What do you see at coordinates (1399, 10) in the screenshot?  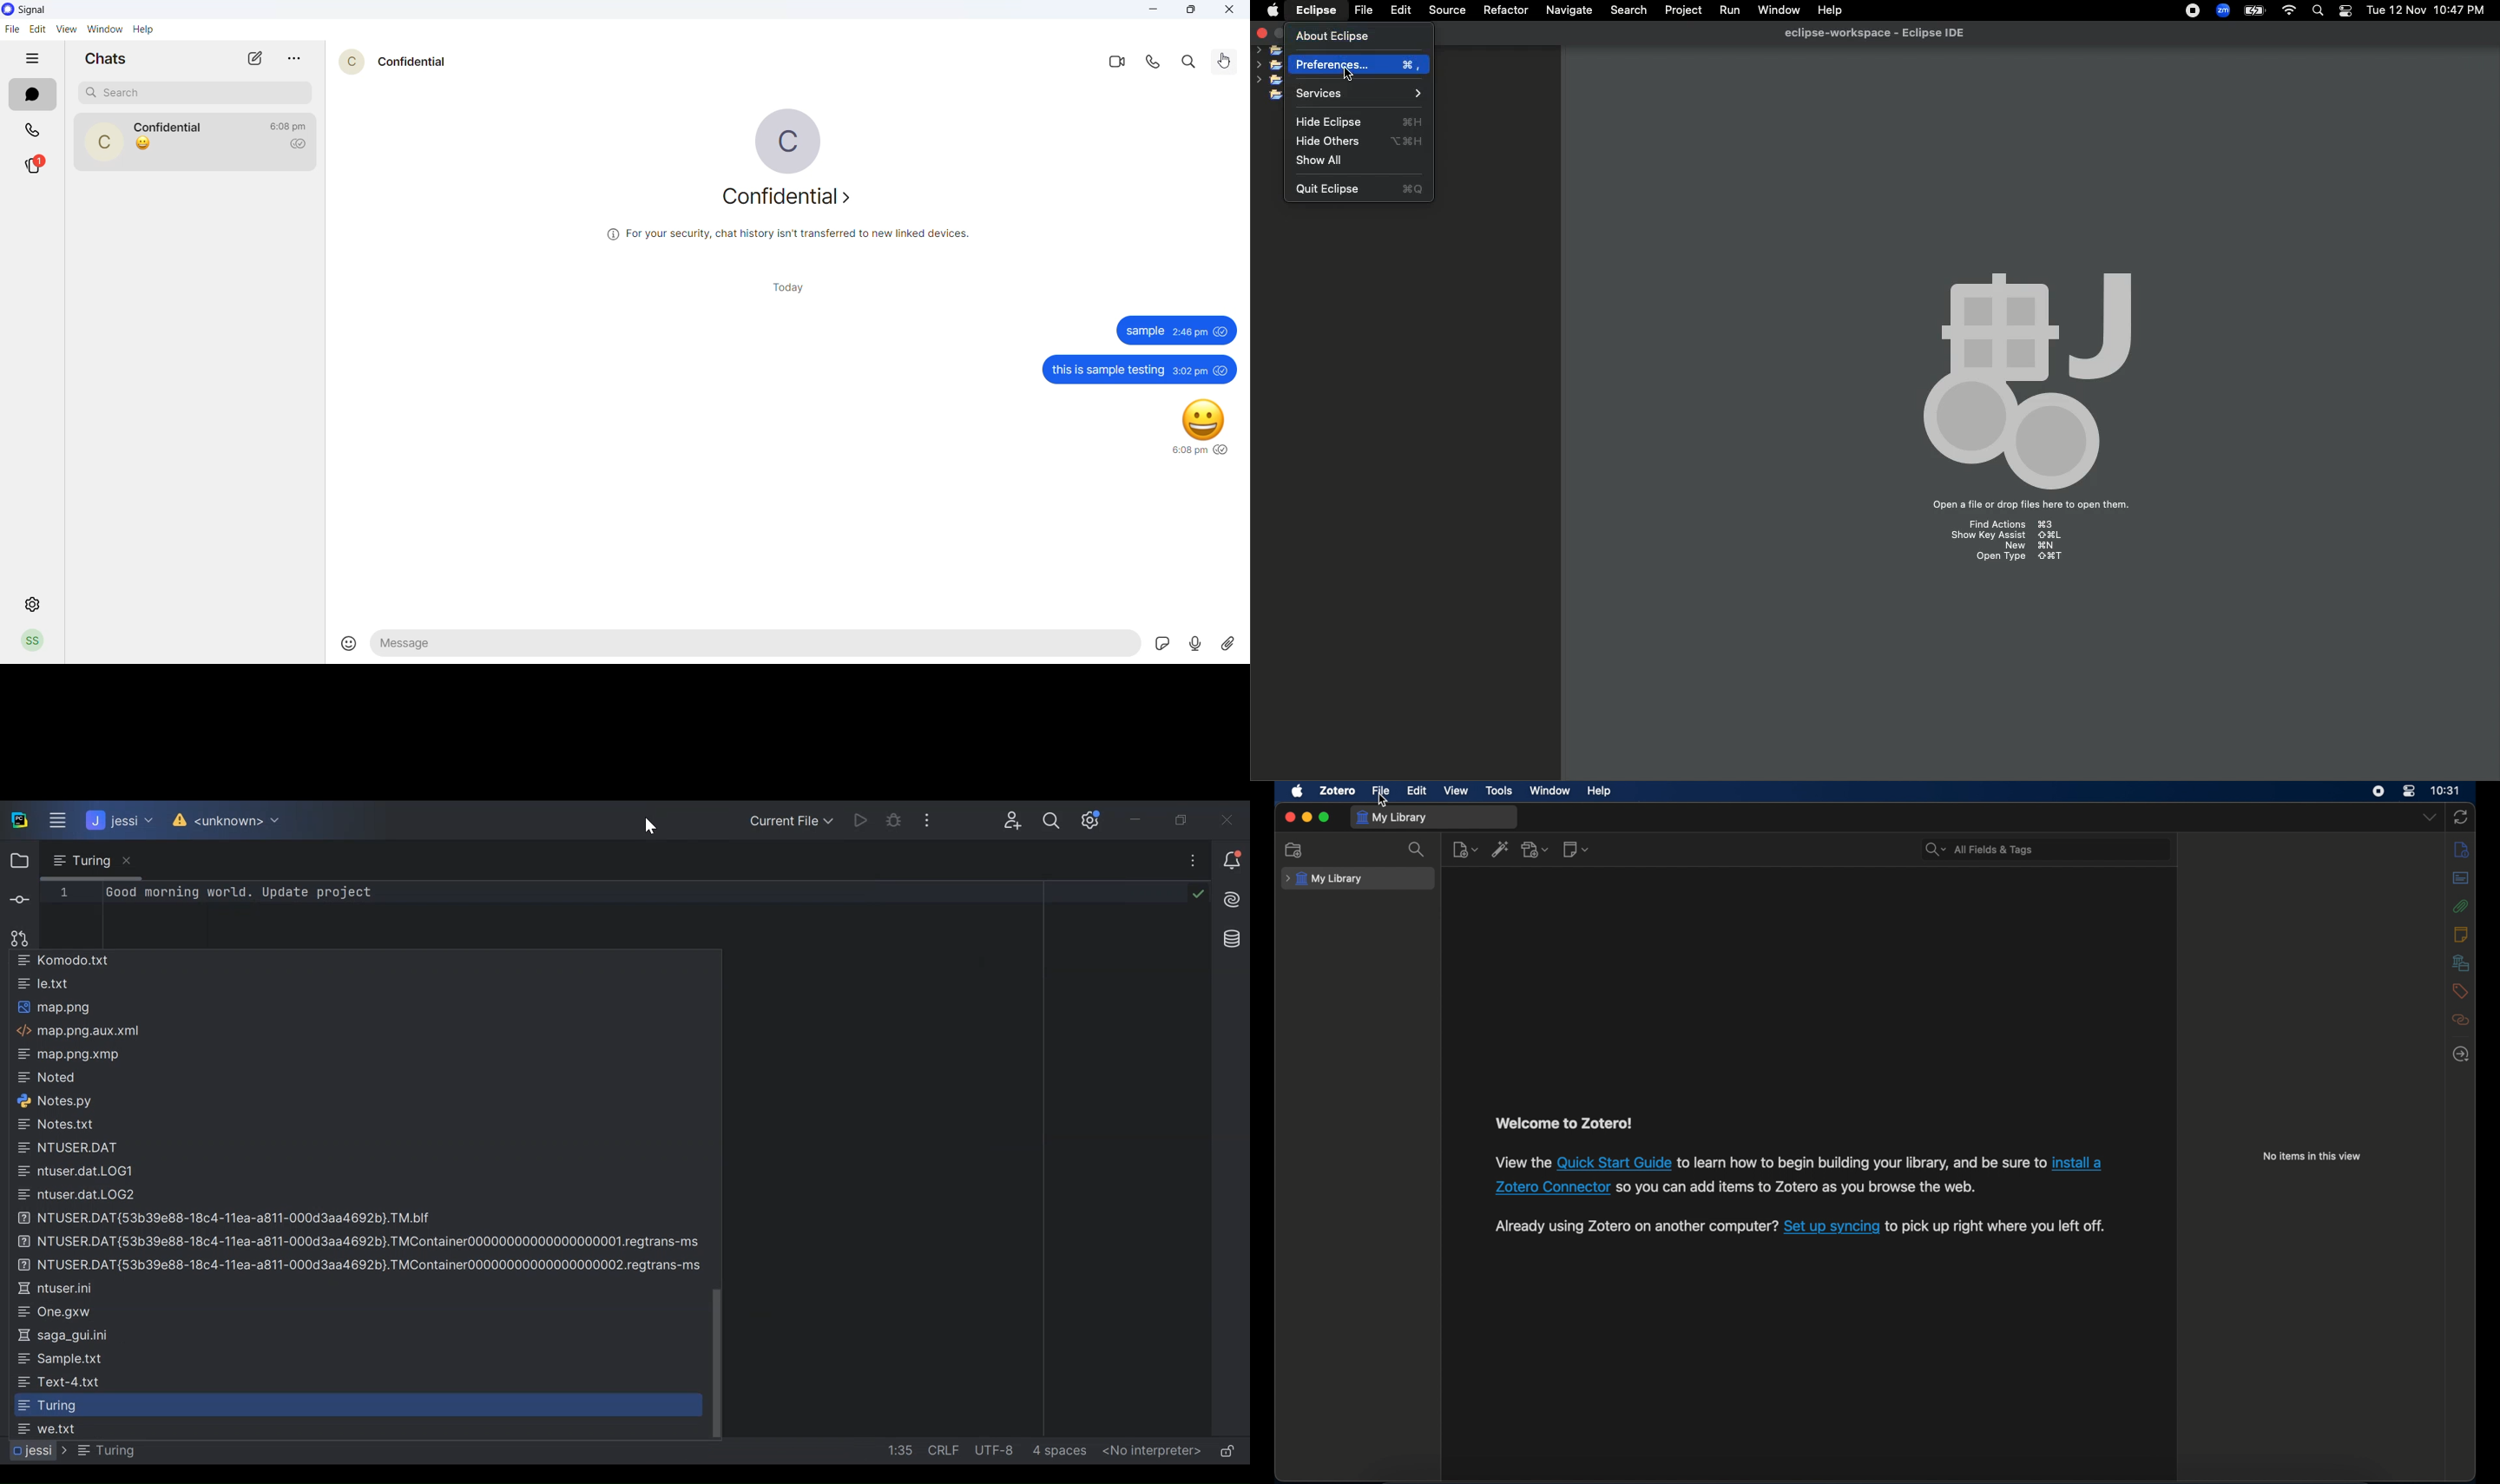 I see `Edit` at bounding box center [1399, 10].